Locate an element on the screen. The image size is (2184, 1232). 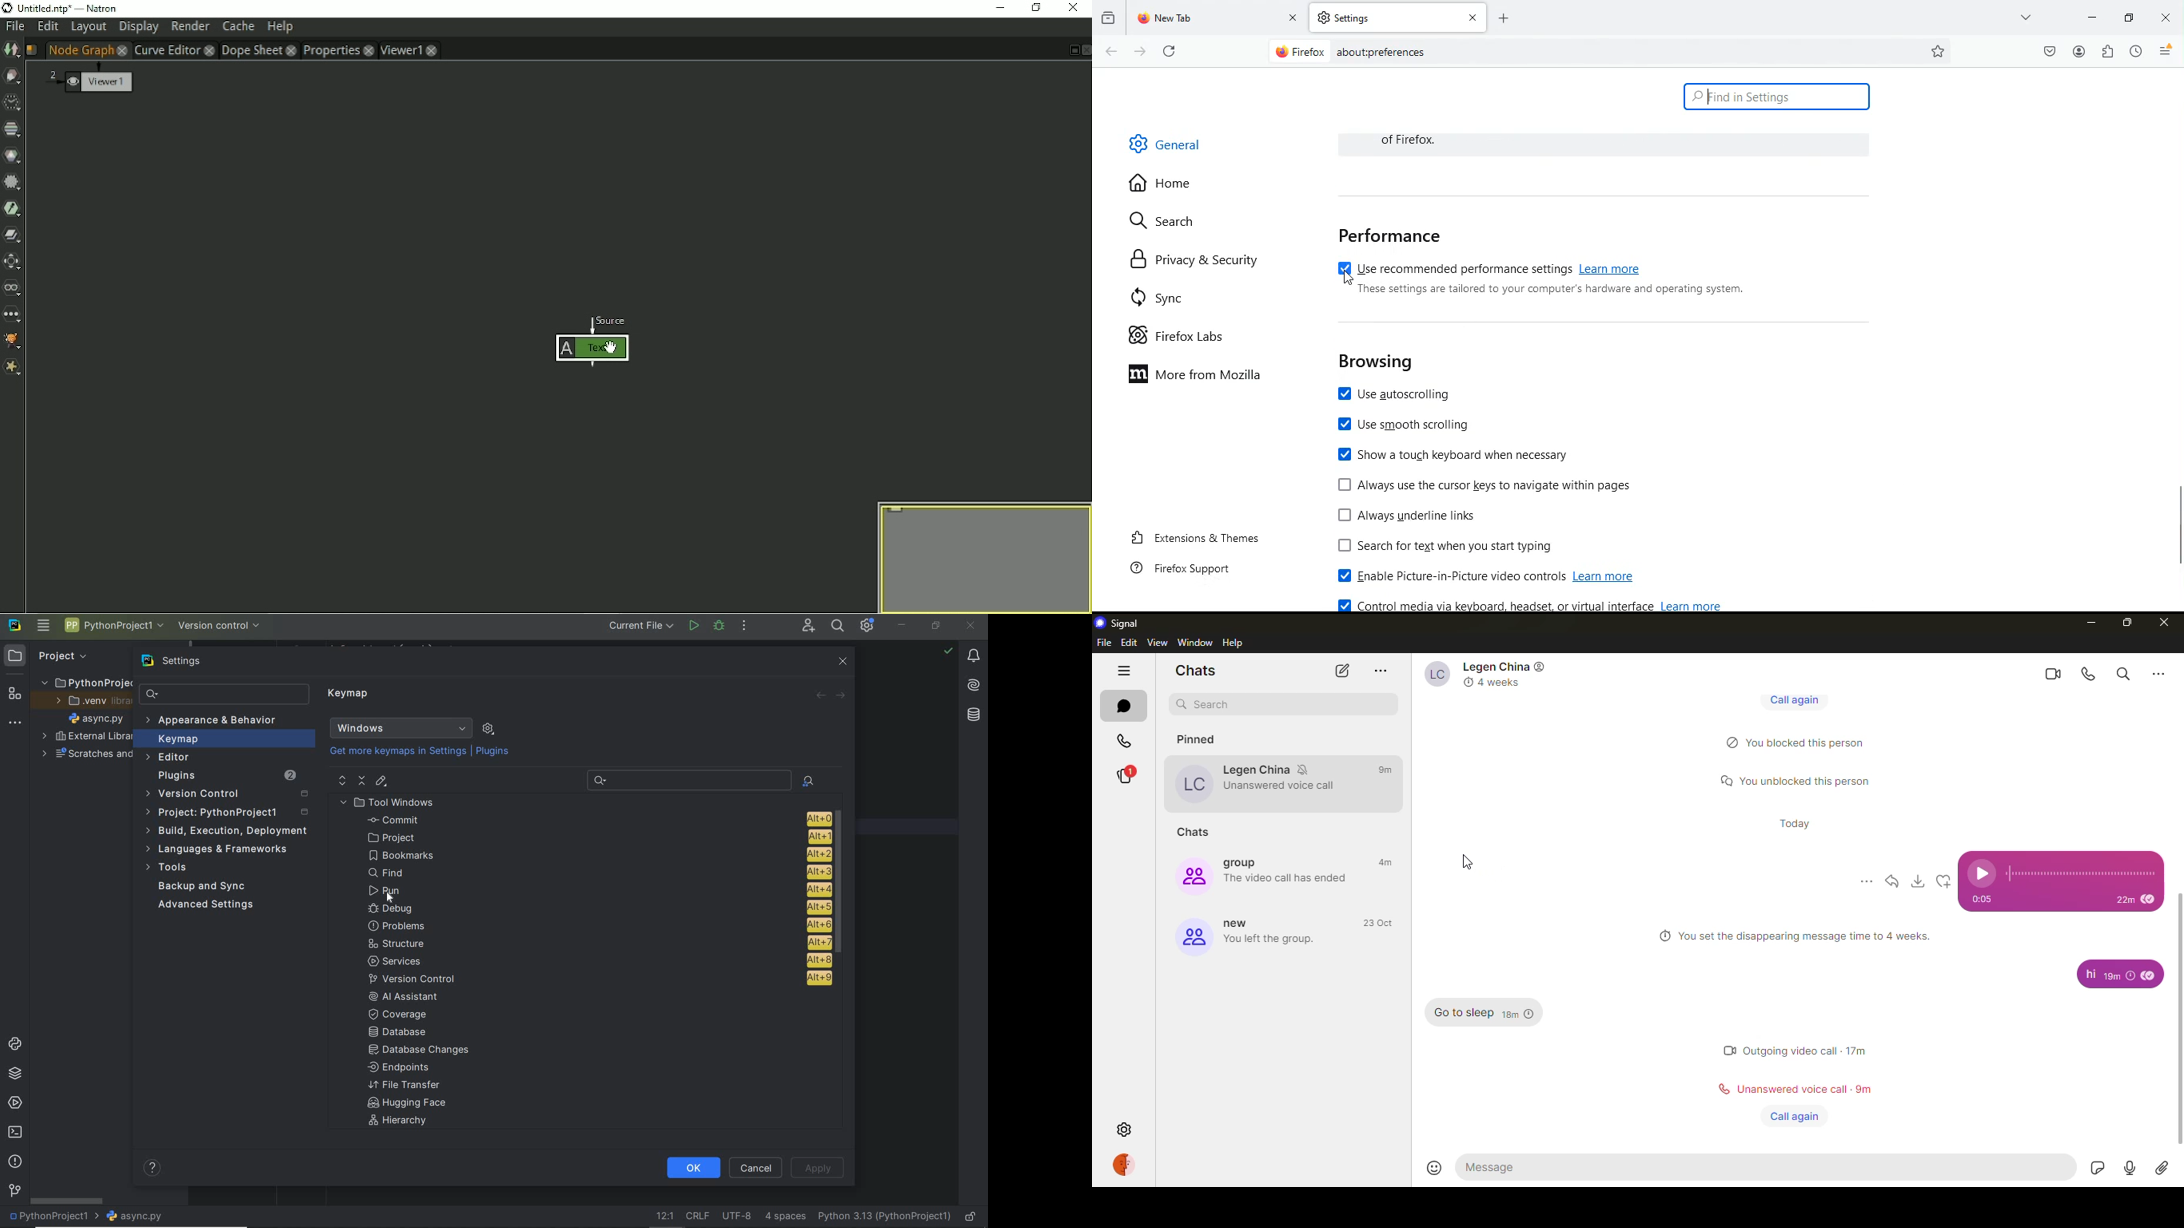
show touch keyboard when necessary is located at coordinates (1454, 455).